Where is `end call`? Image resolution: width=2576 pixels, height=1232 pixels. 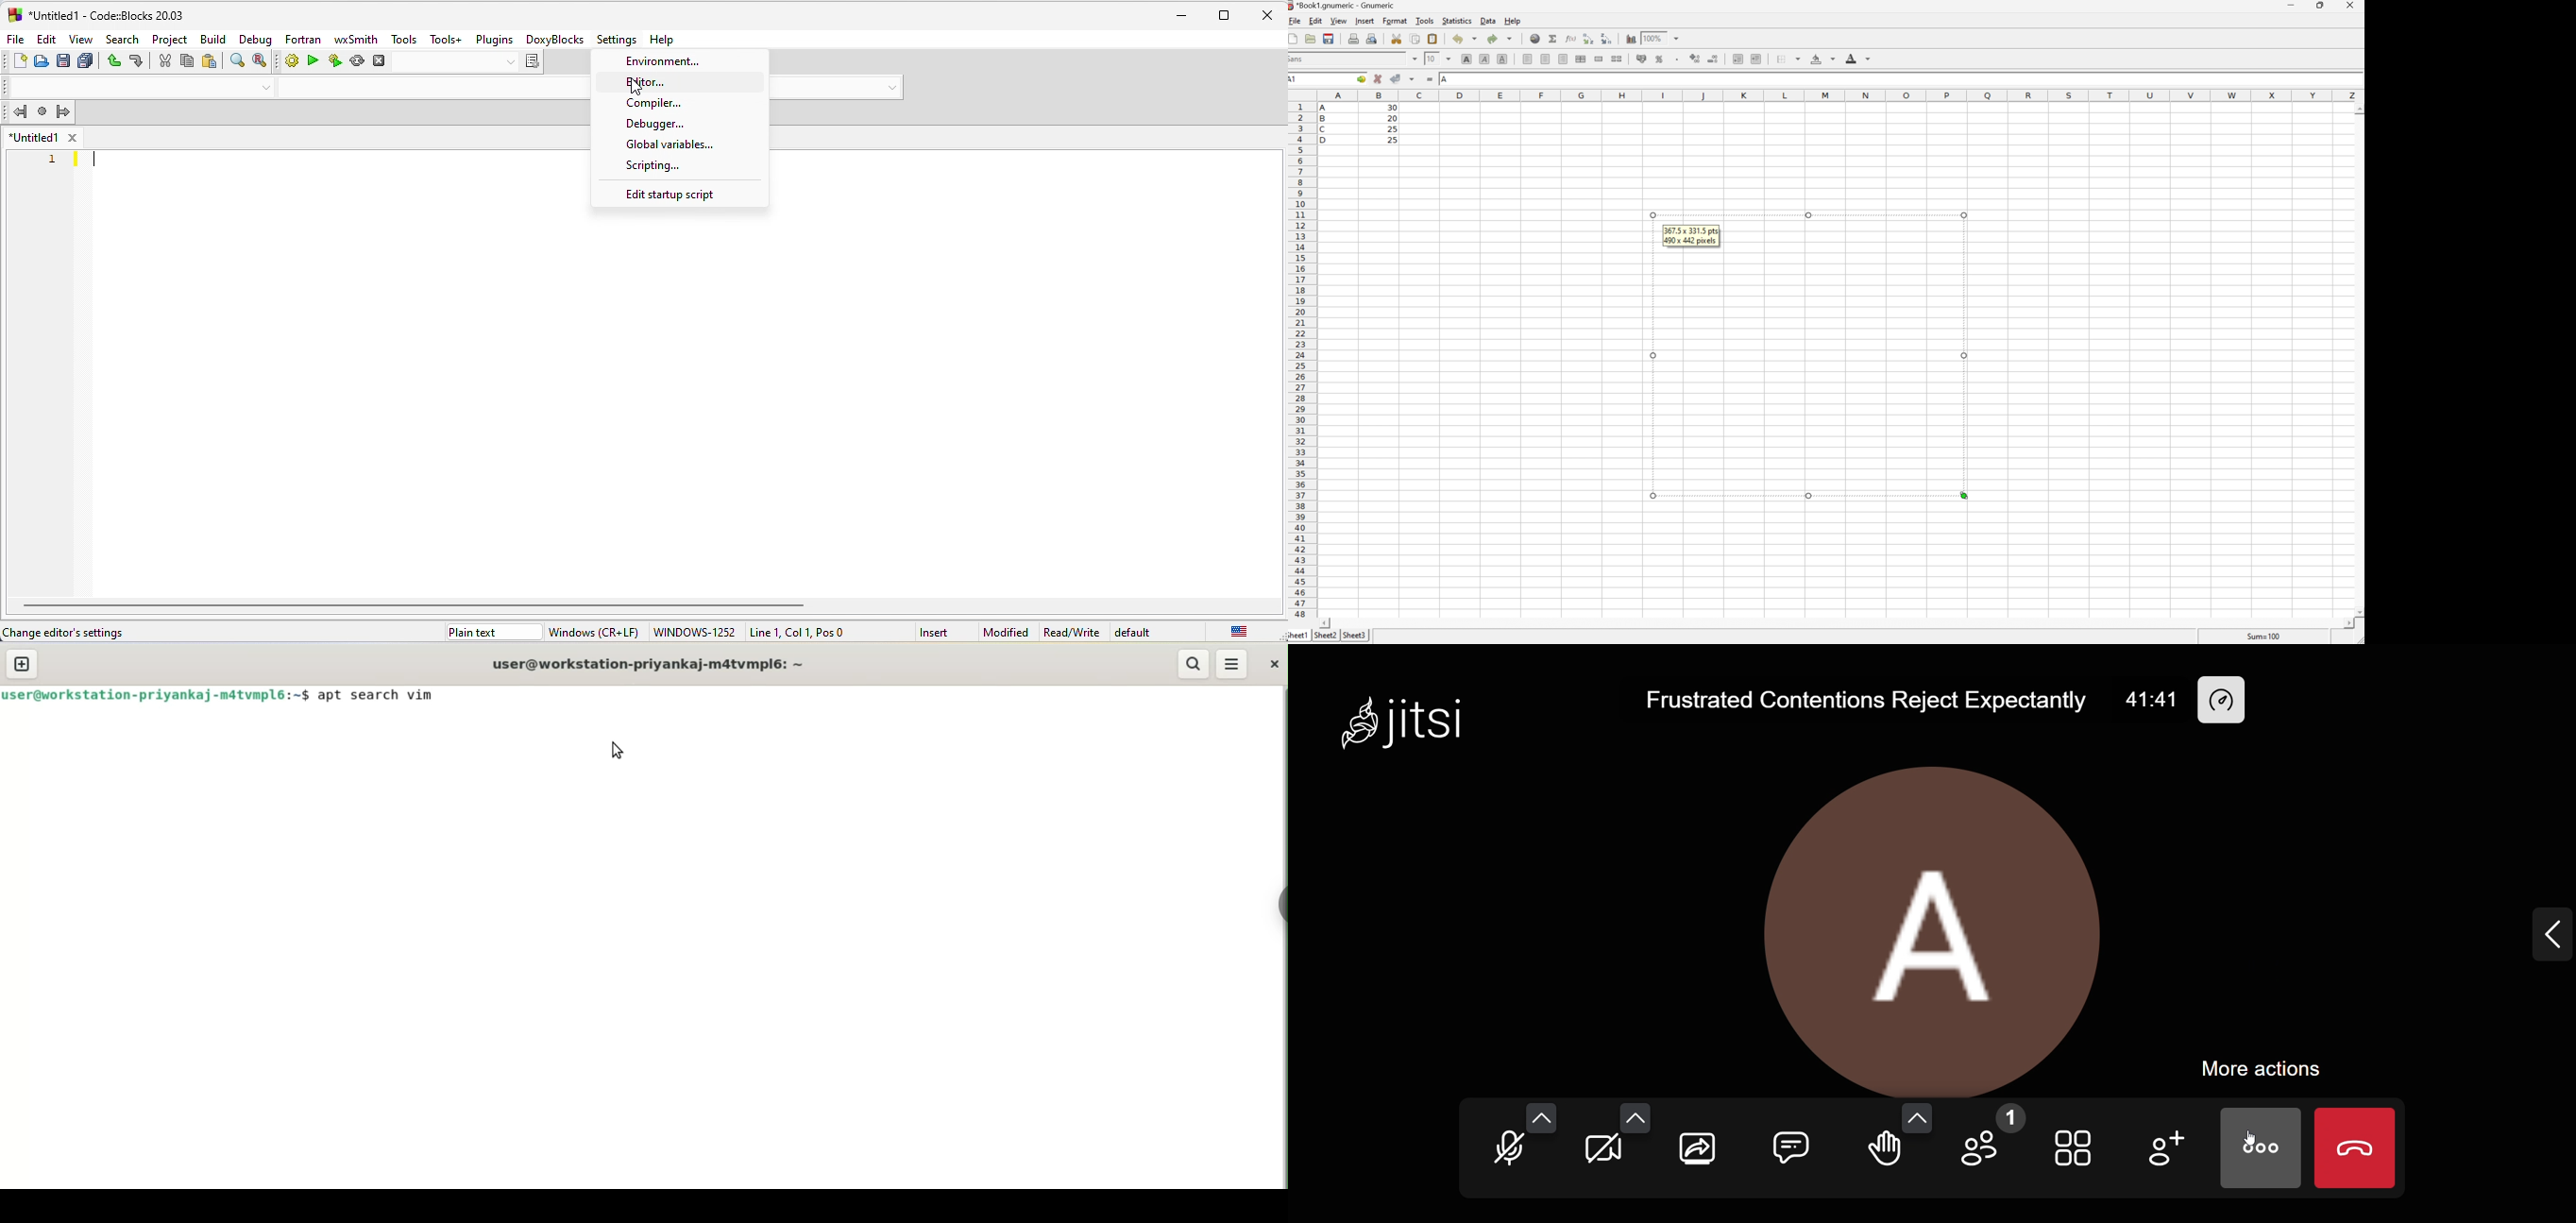
end call is located at coordinates (2351, 1149).